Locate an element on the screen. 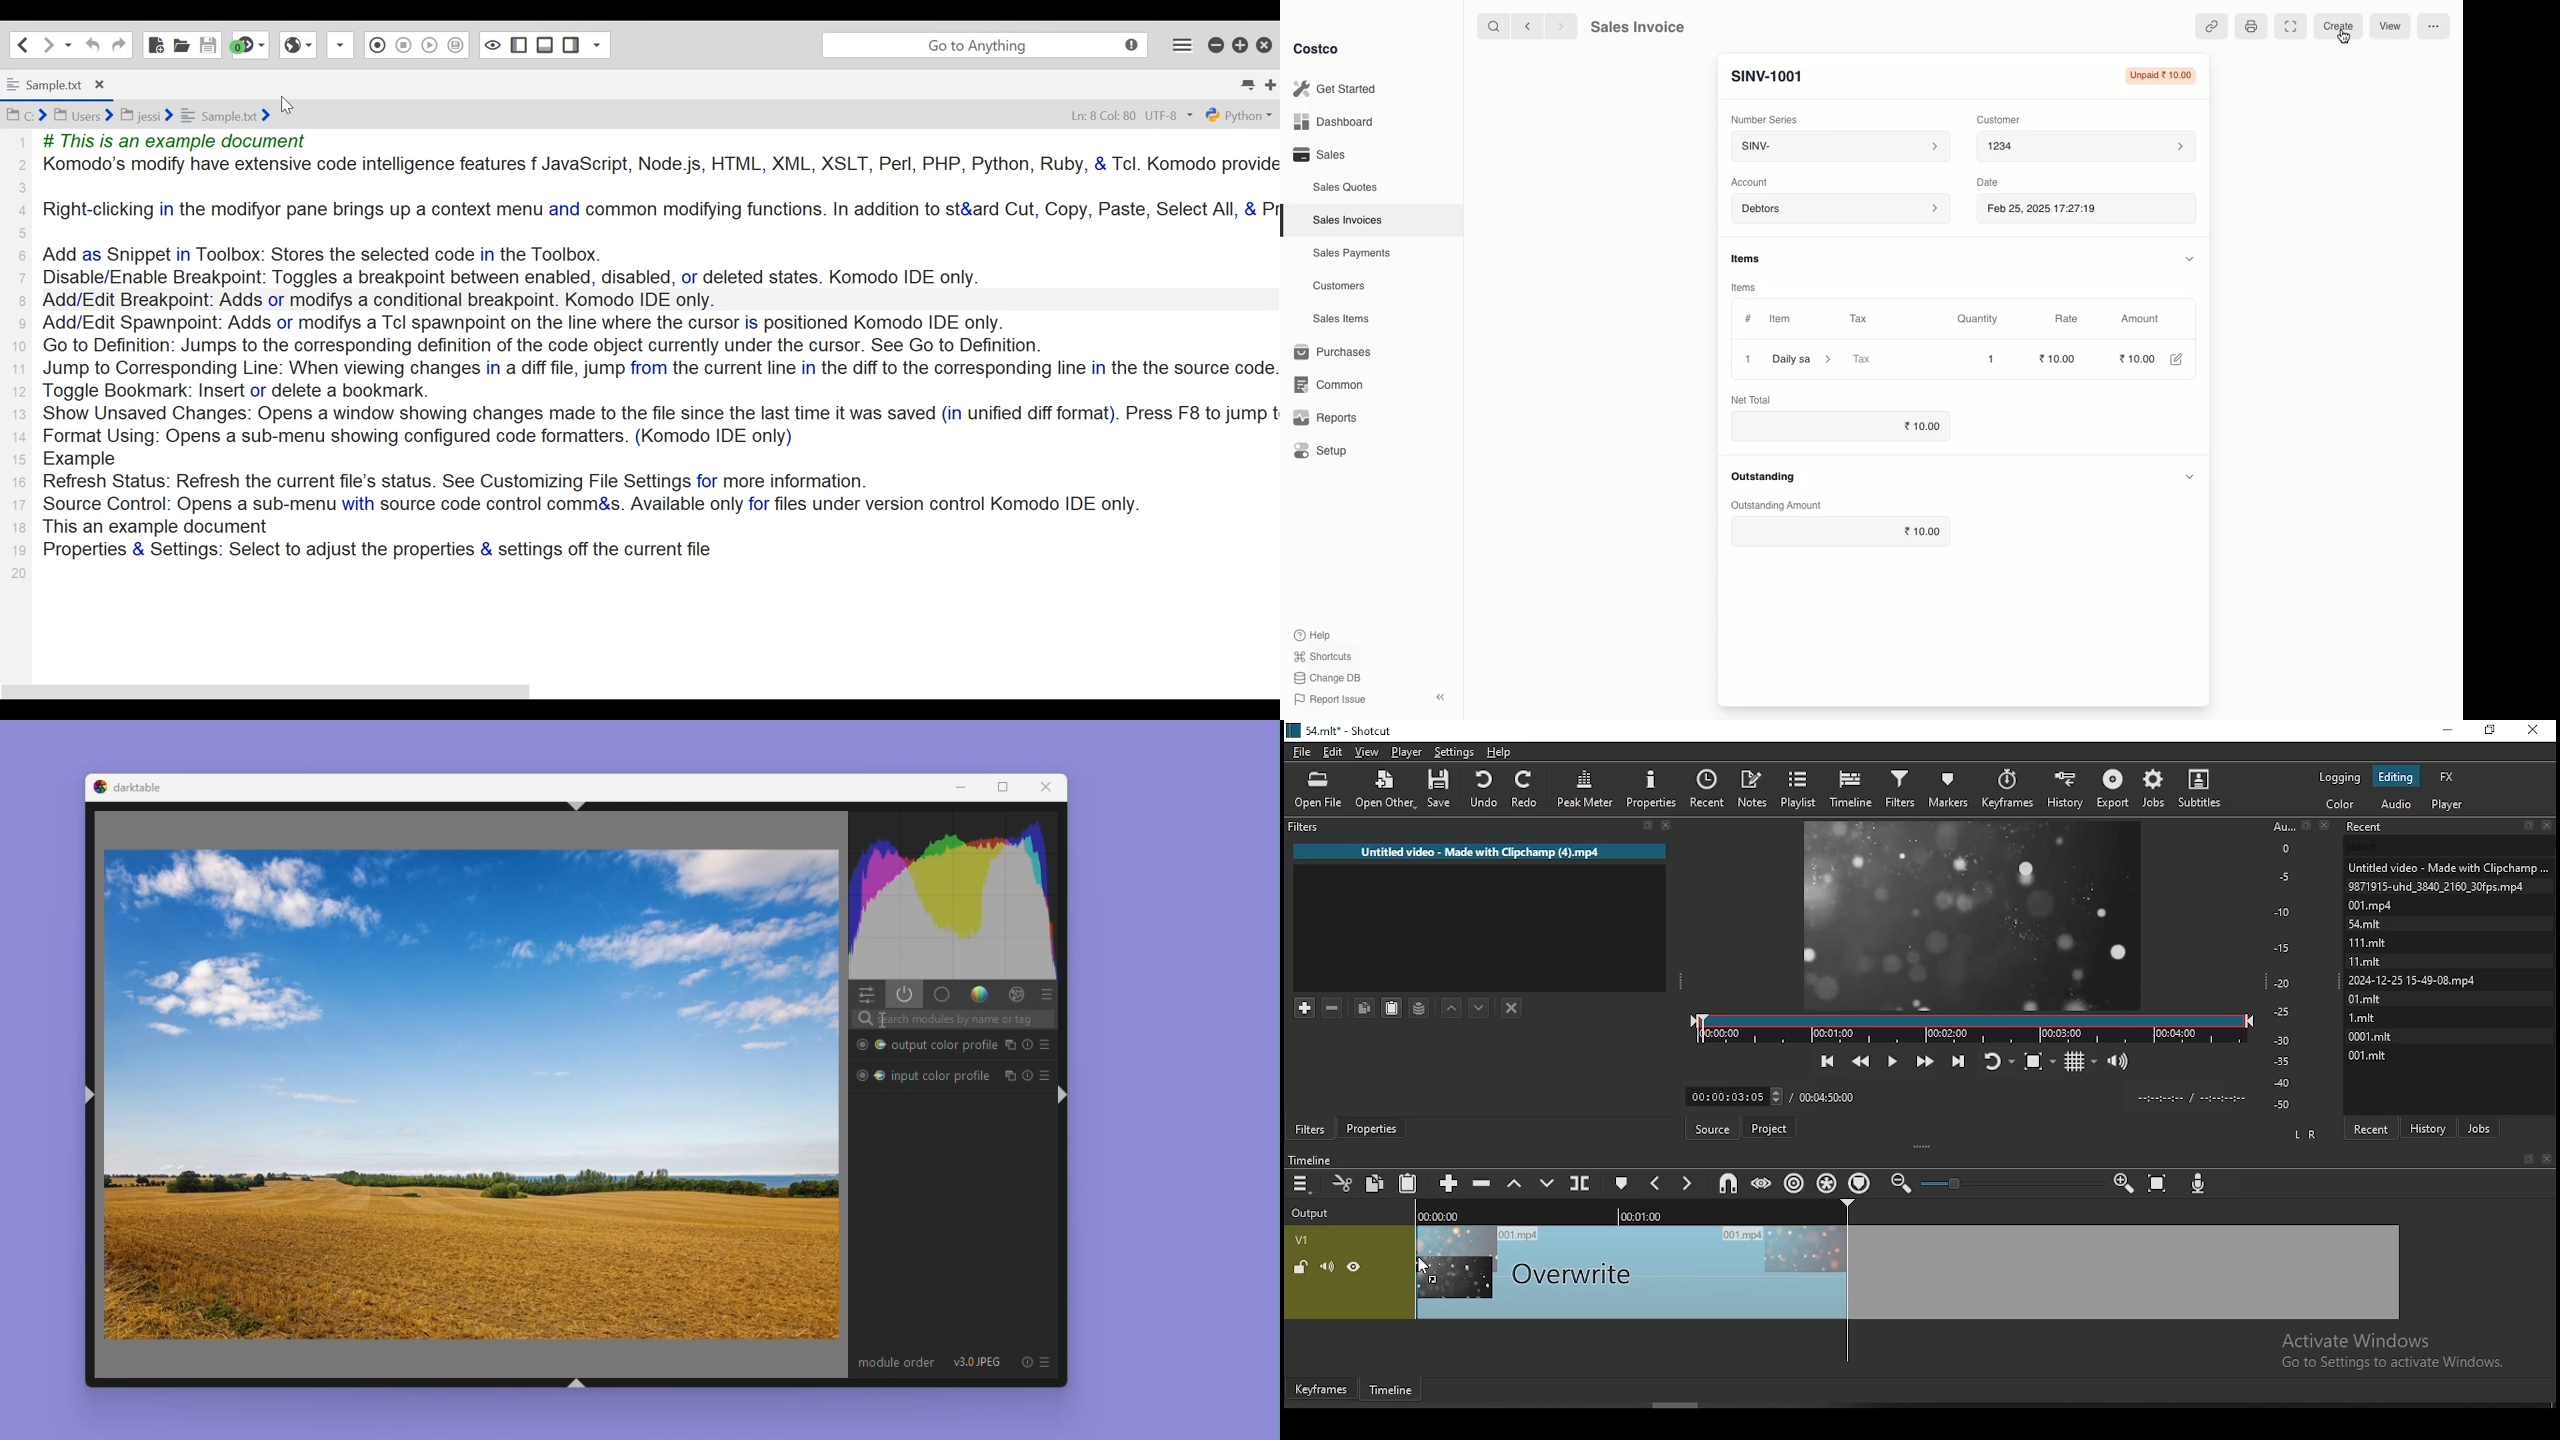 This screenshot has width=2576, height=1456. list all tabs is located at coordinates (1249, 82).